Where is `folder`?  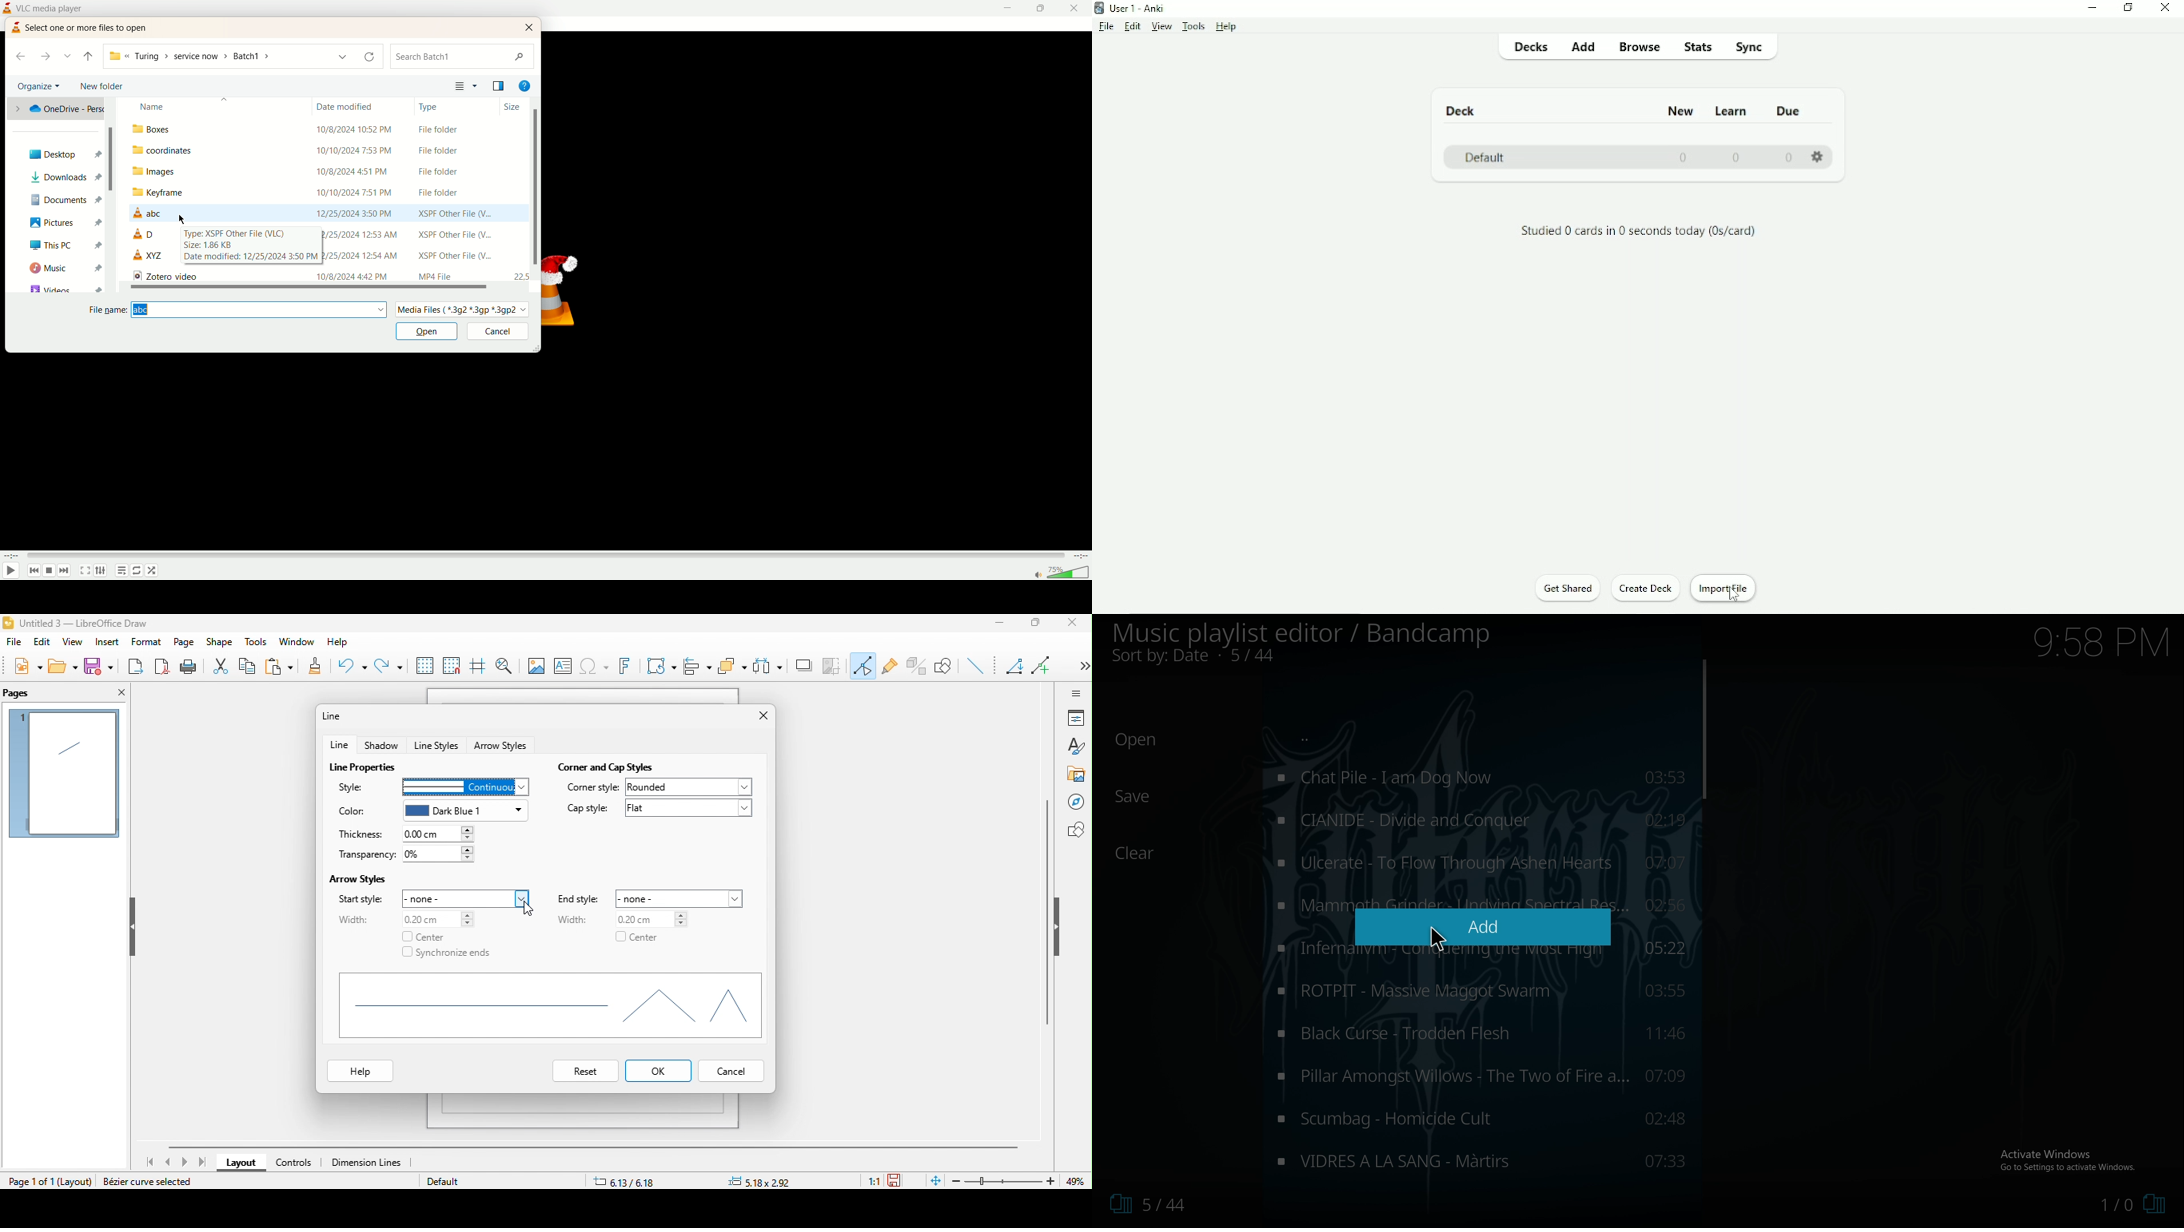 folder is located at coordinates (328, 127).